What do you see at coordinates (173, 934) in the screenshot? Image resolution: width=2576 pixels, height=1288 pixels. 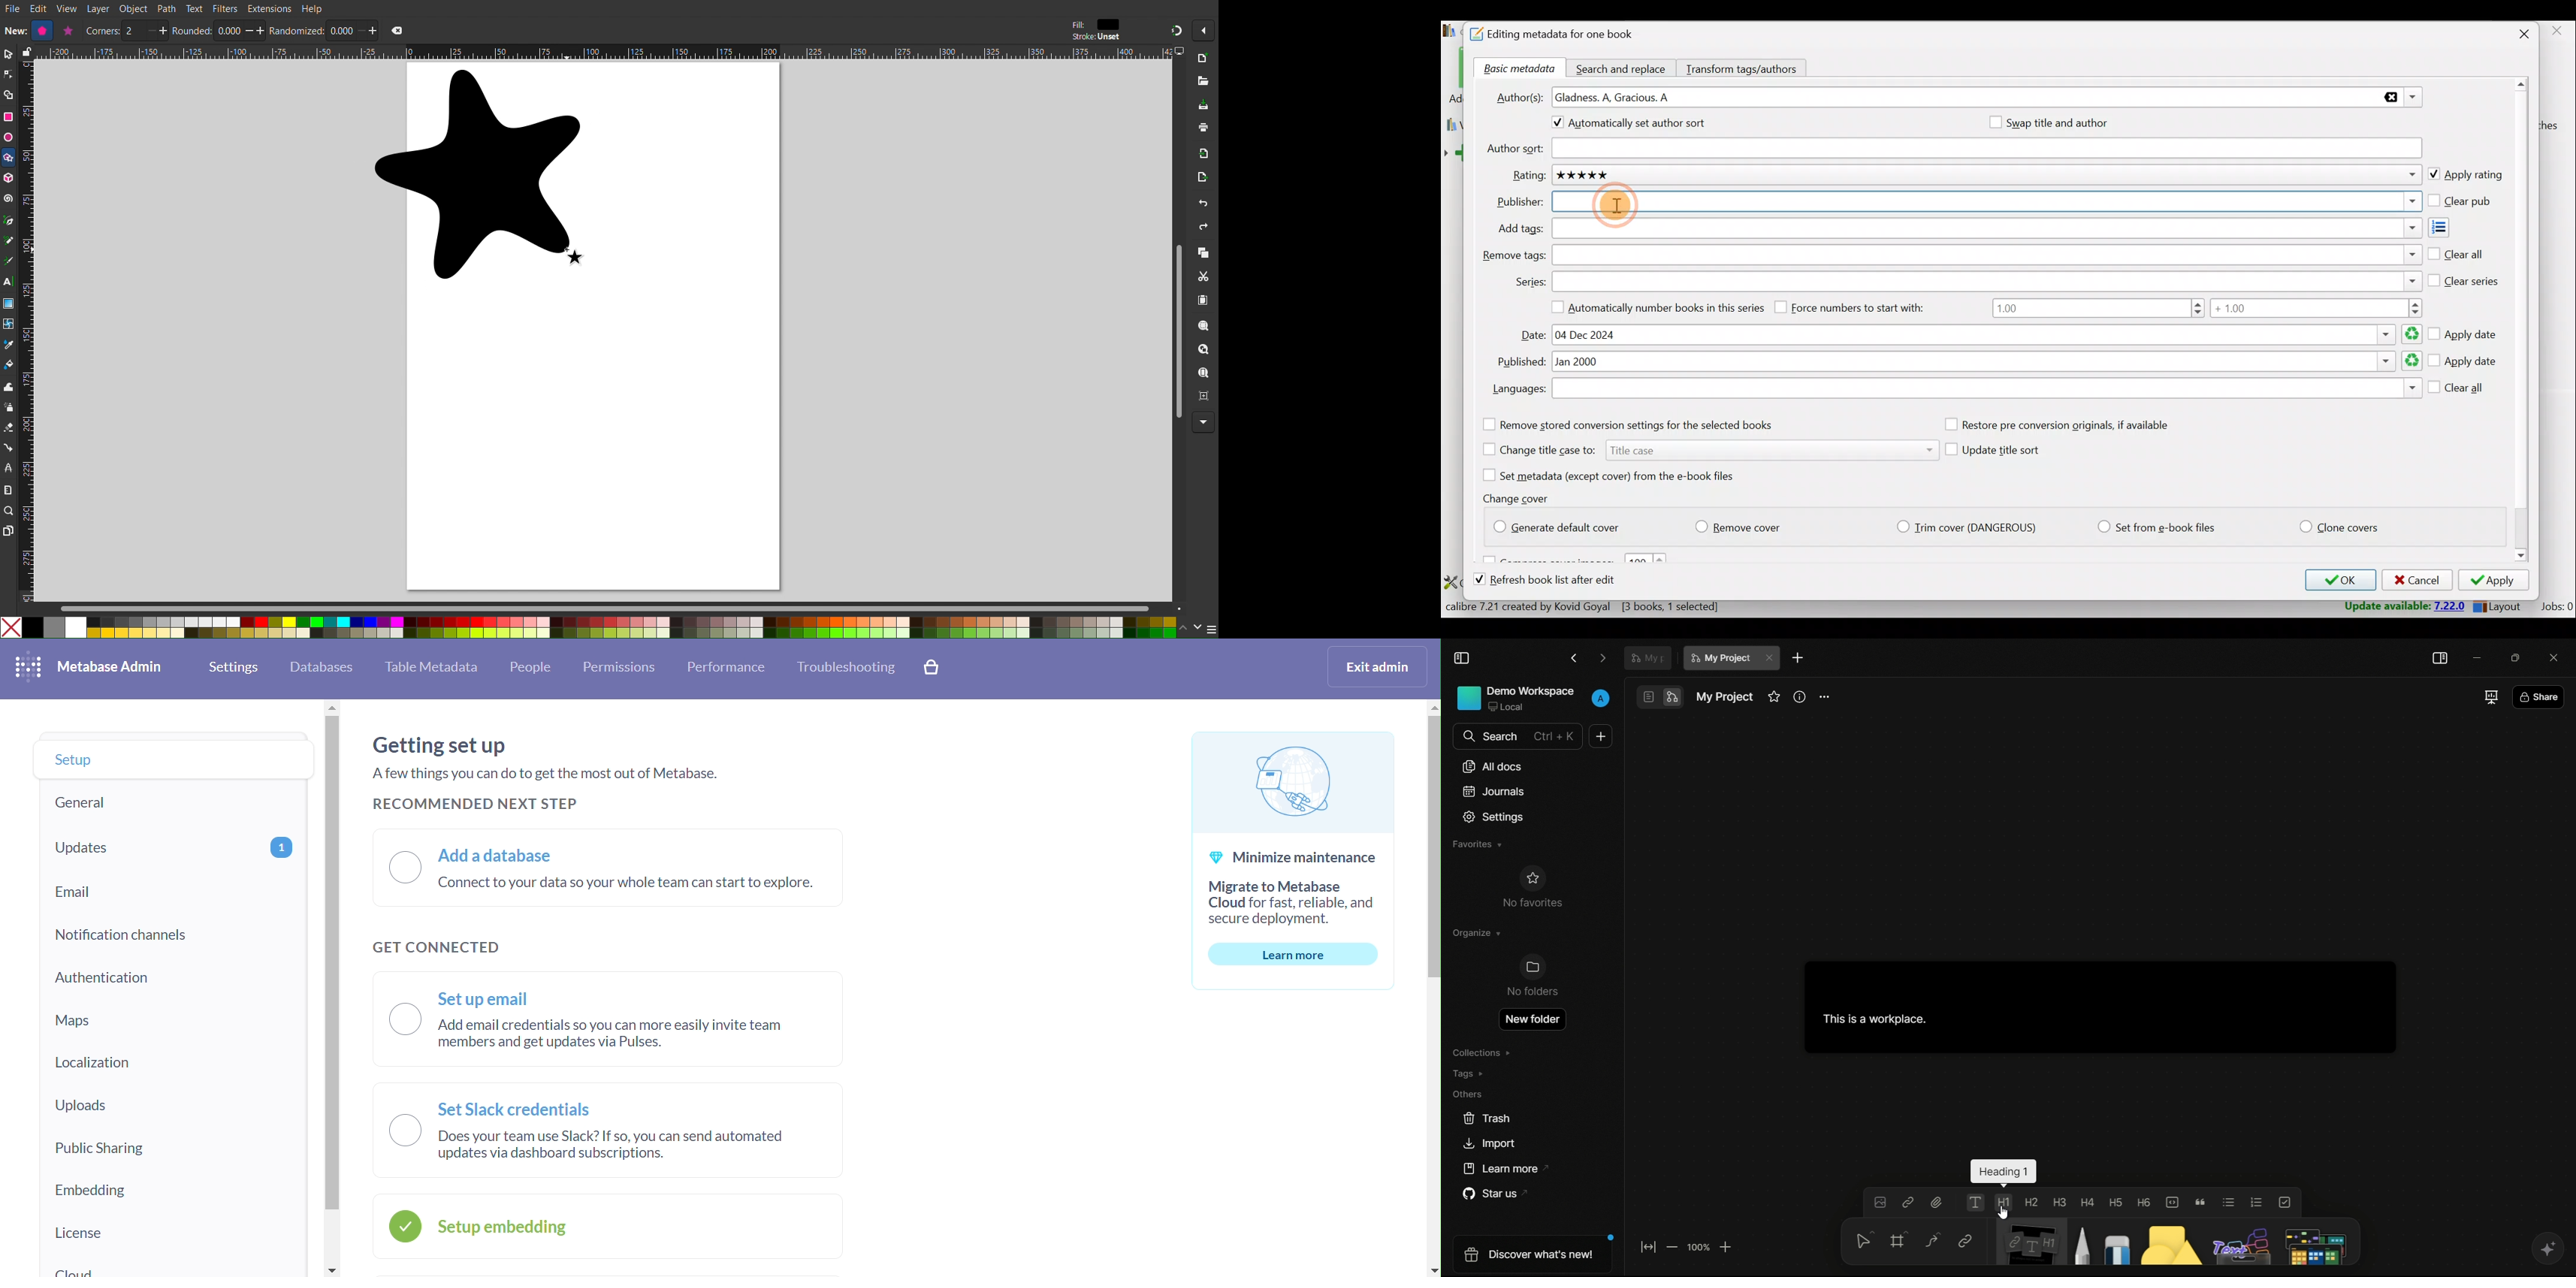 I see `notification channels` at bounding box center [173, 934].